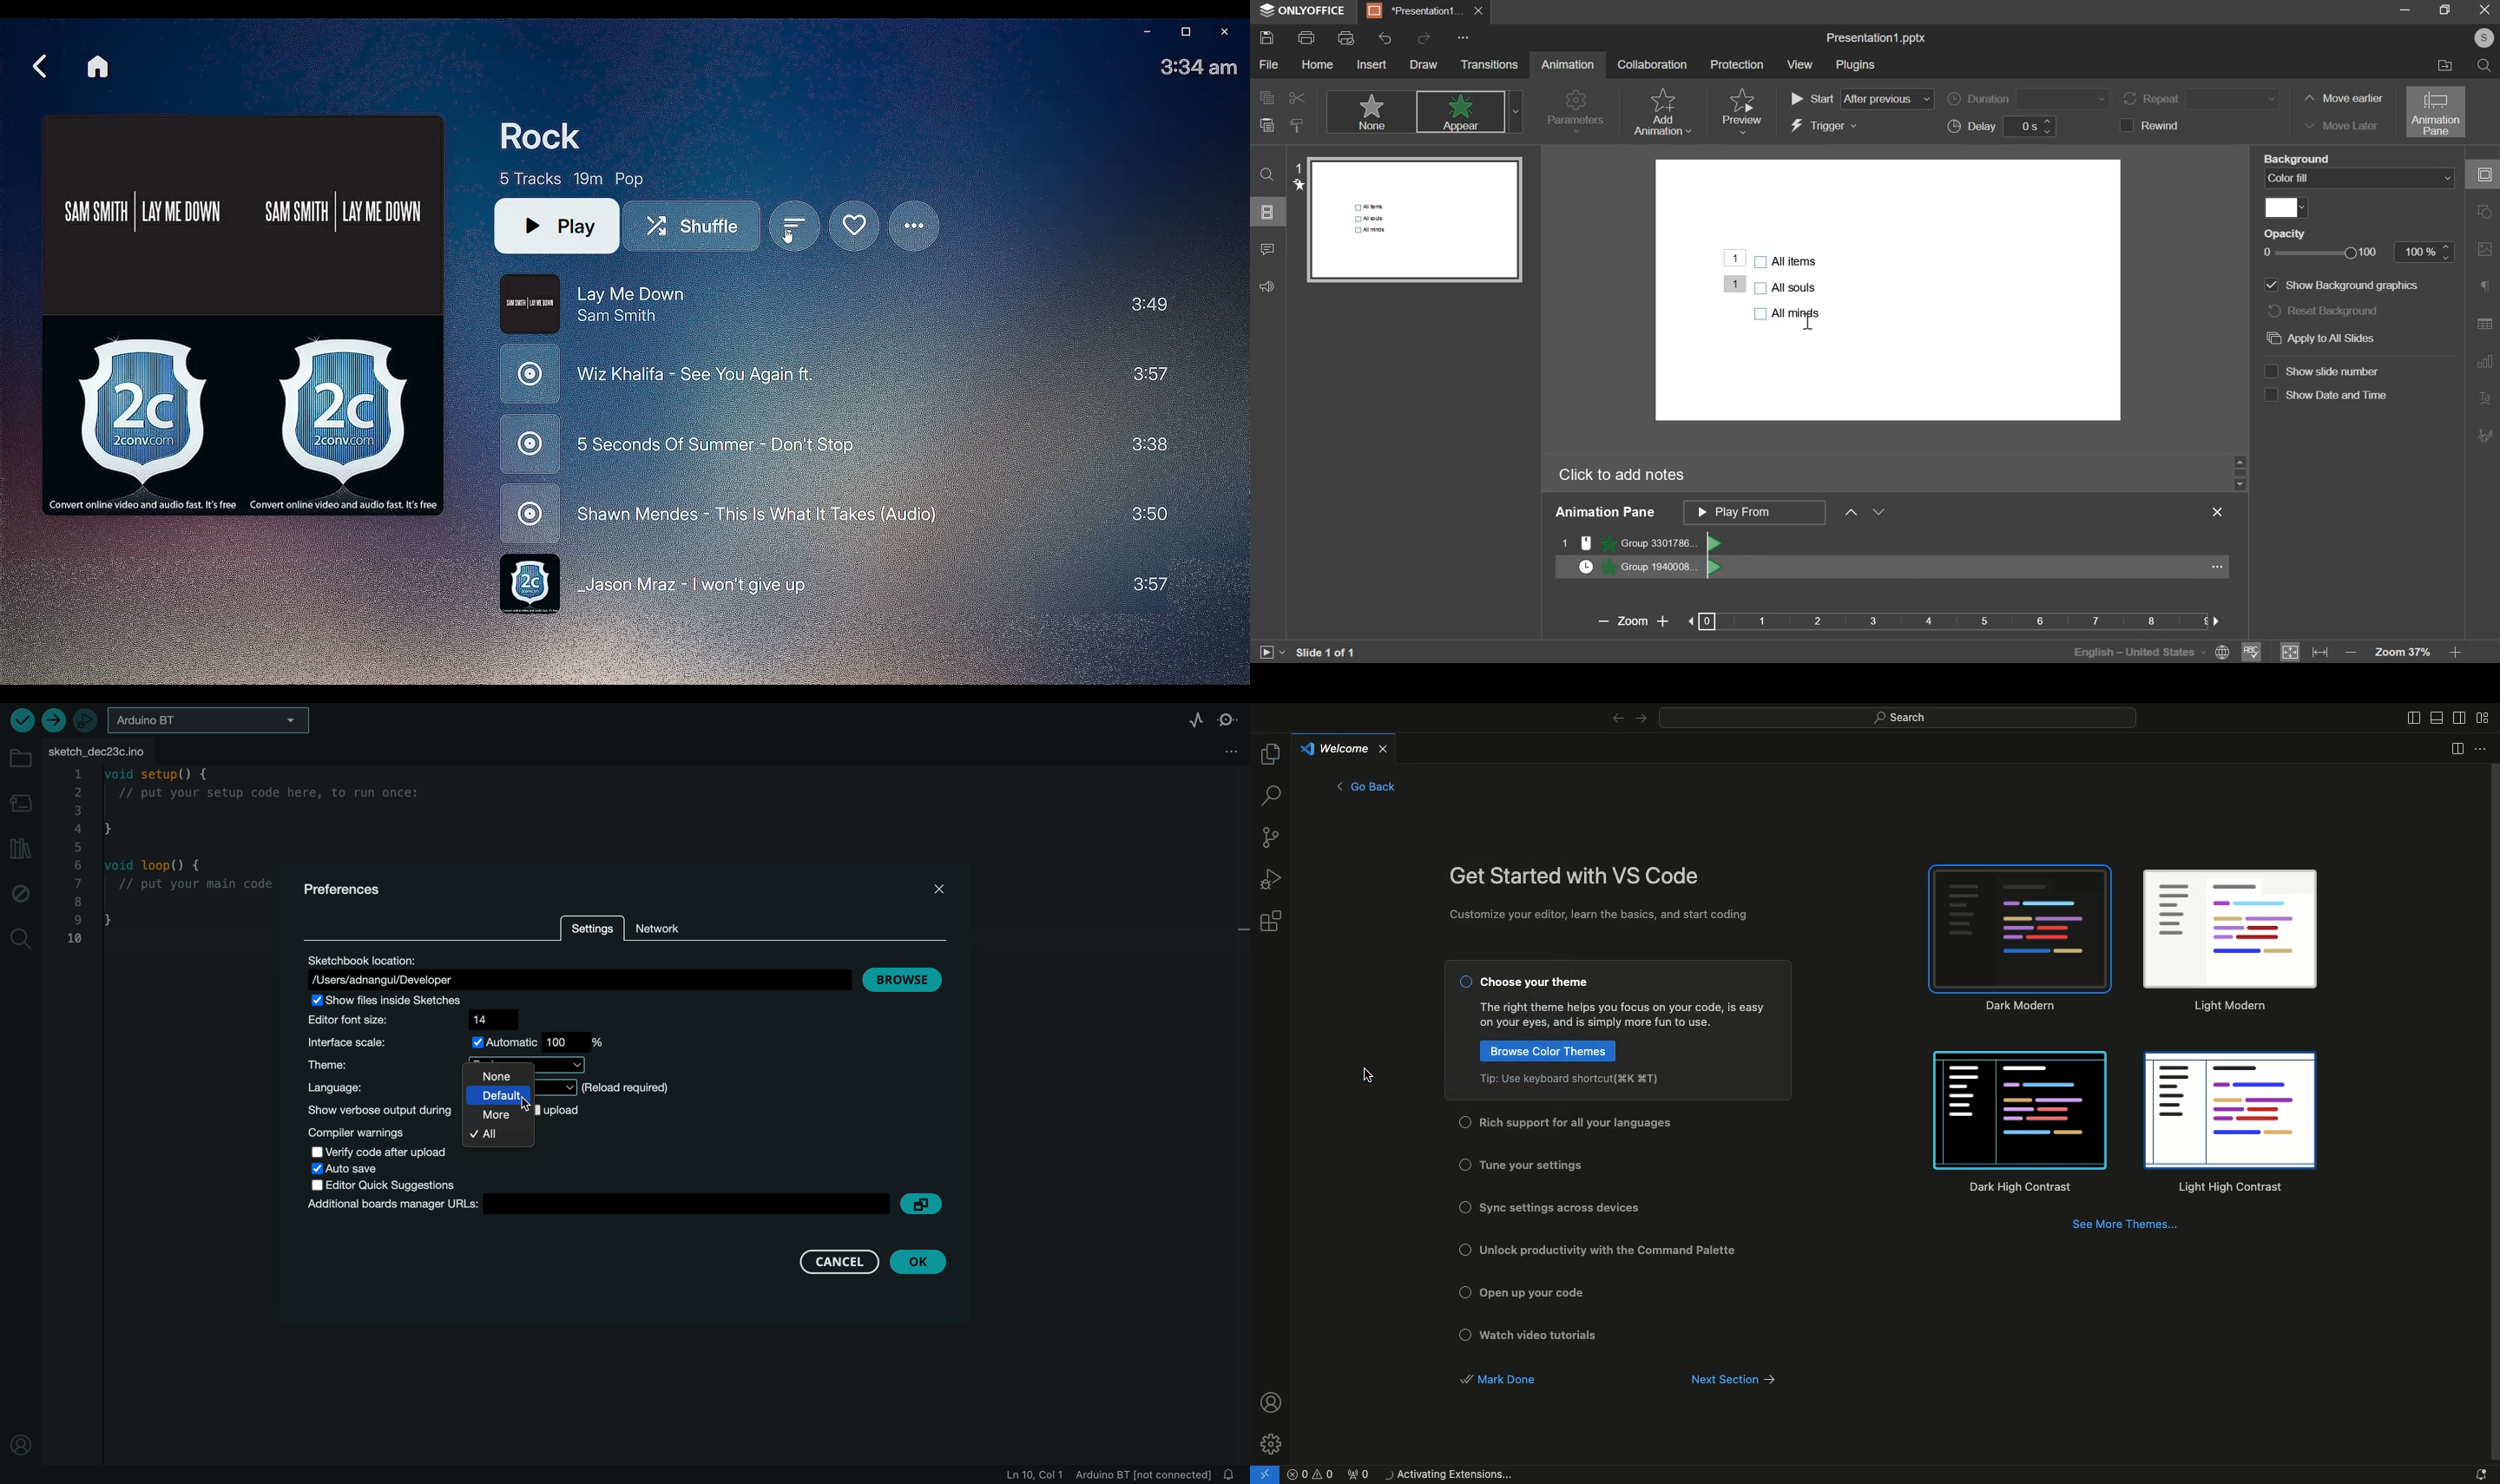  I want to click on bullet points, so click(1784, 289).